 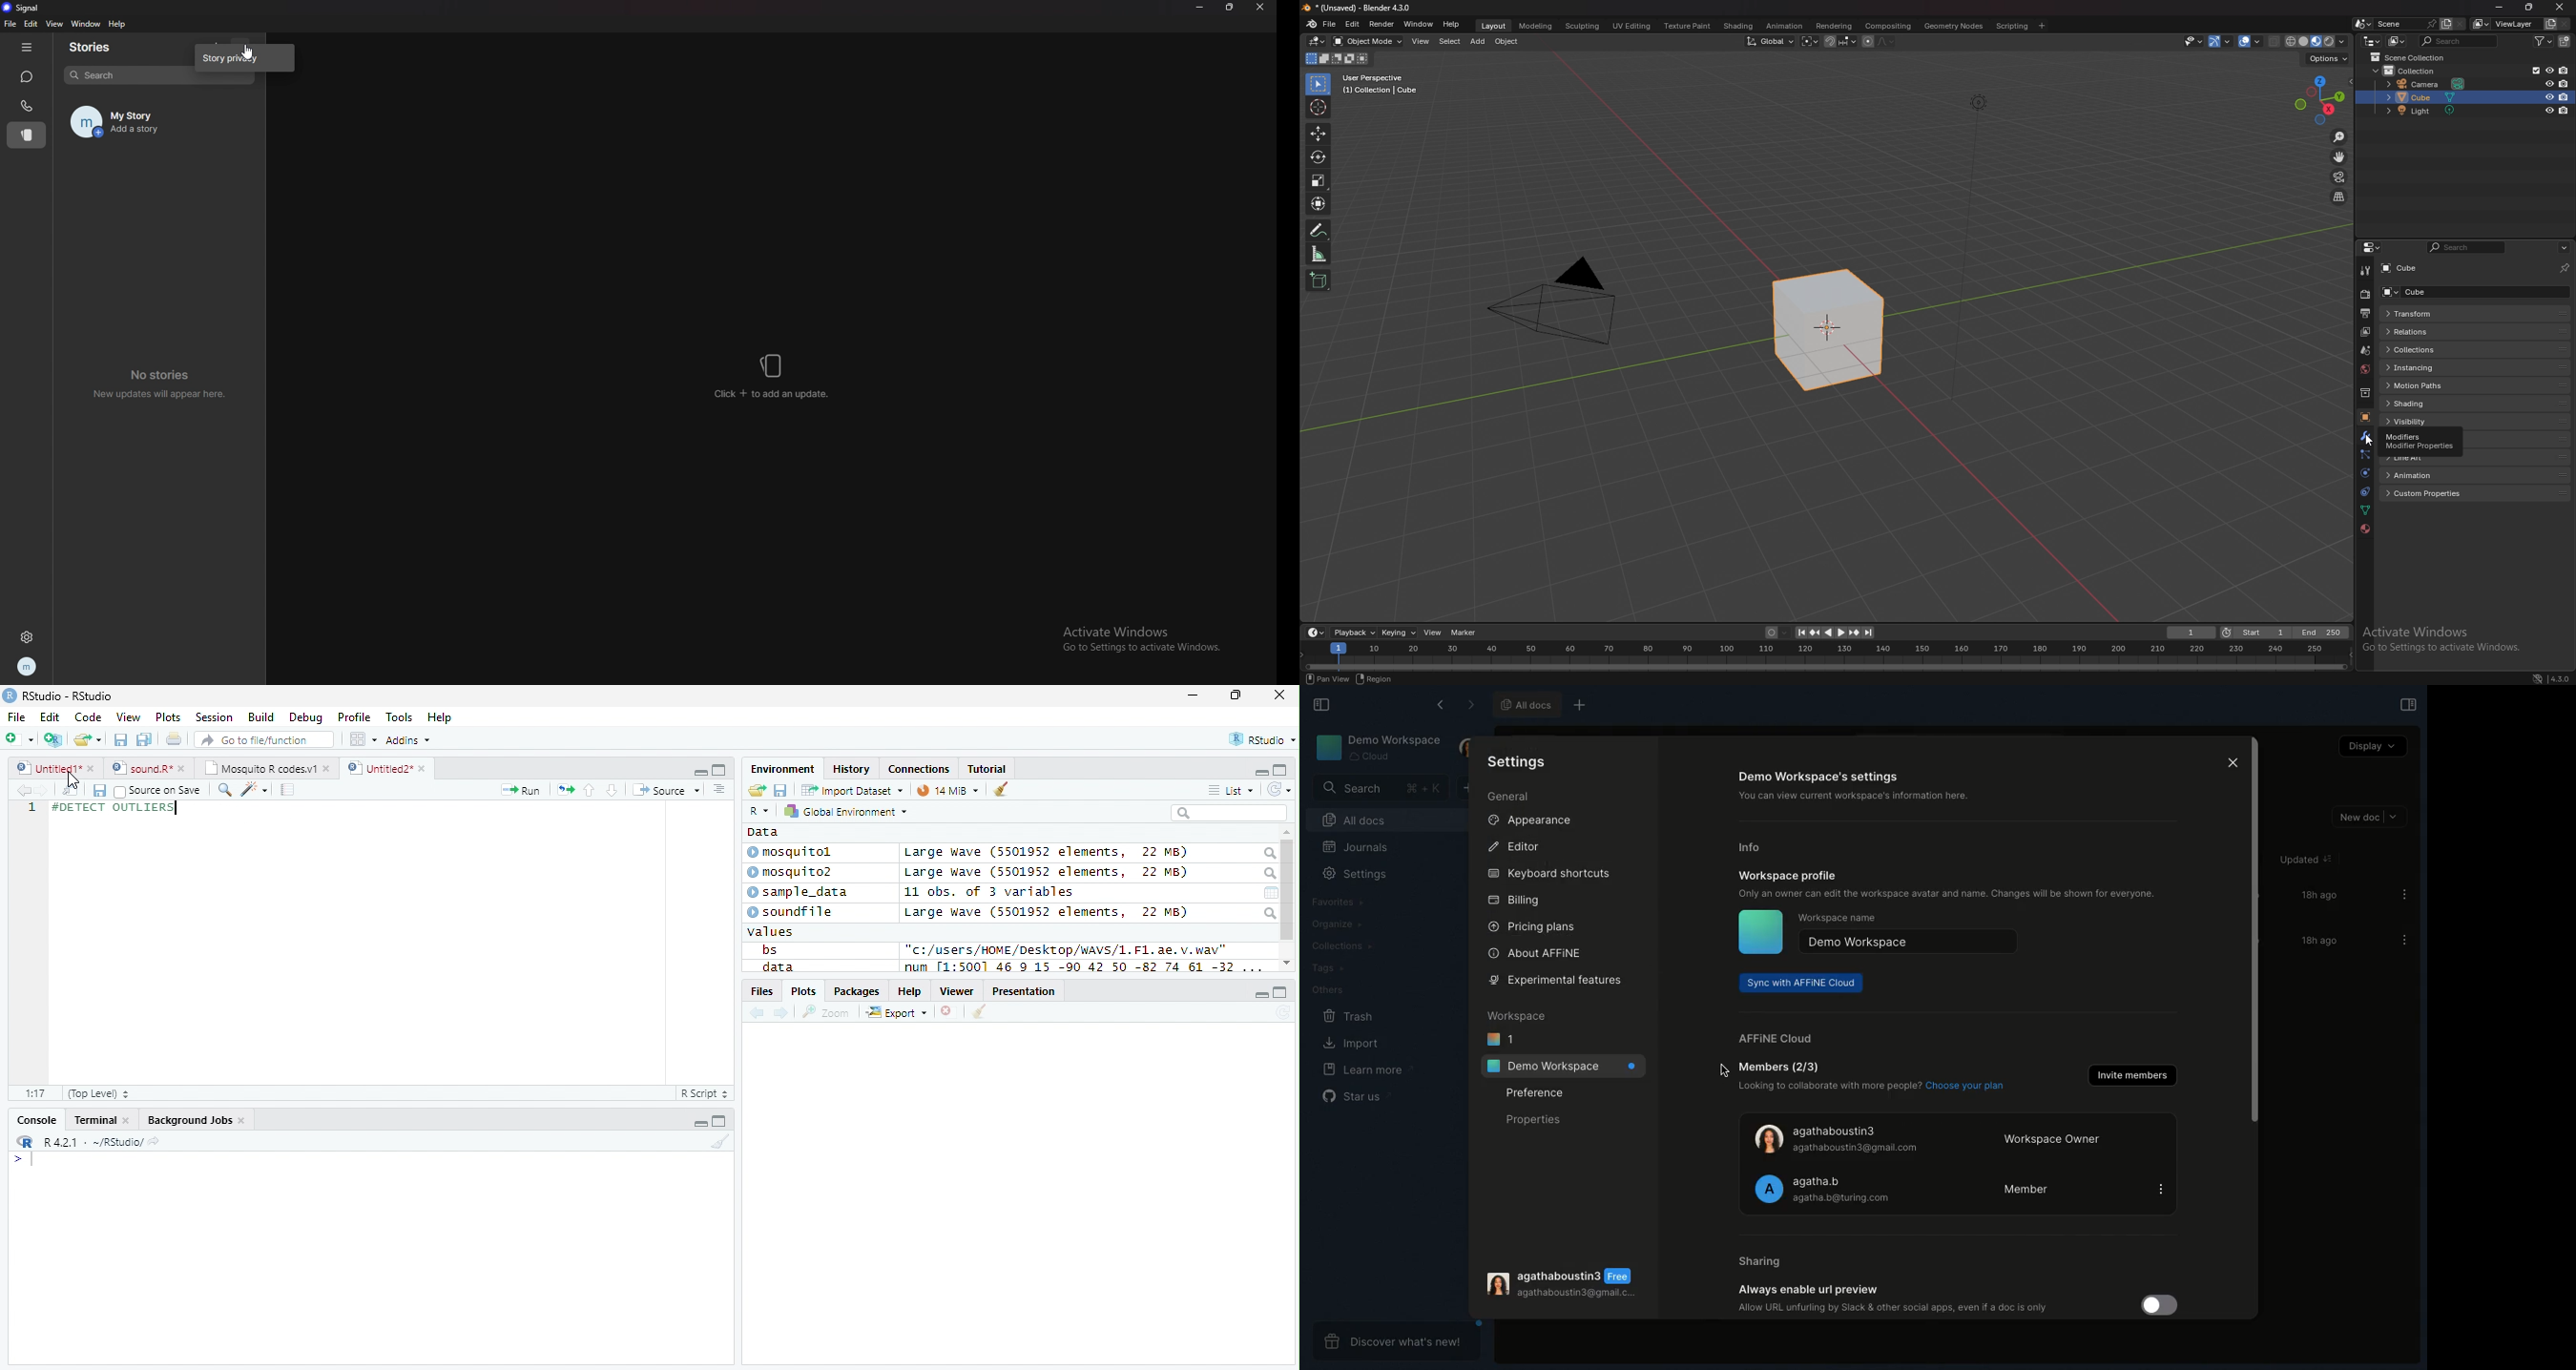 What do you see at coordinates (1465, 633) in the screenshot?
I see `marker` at bounding box center [1465, 633].